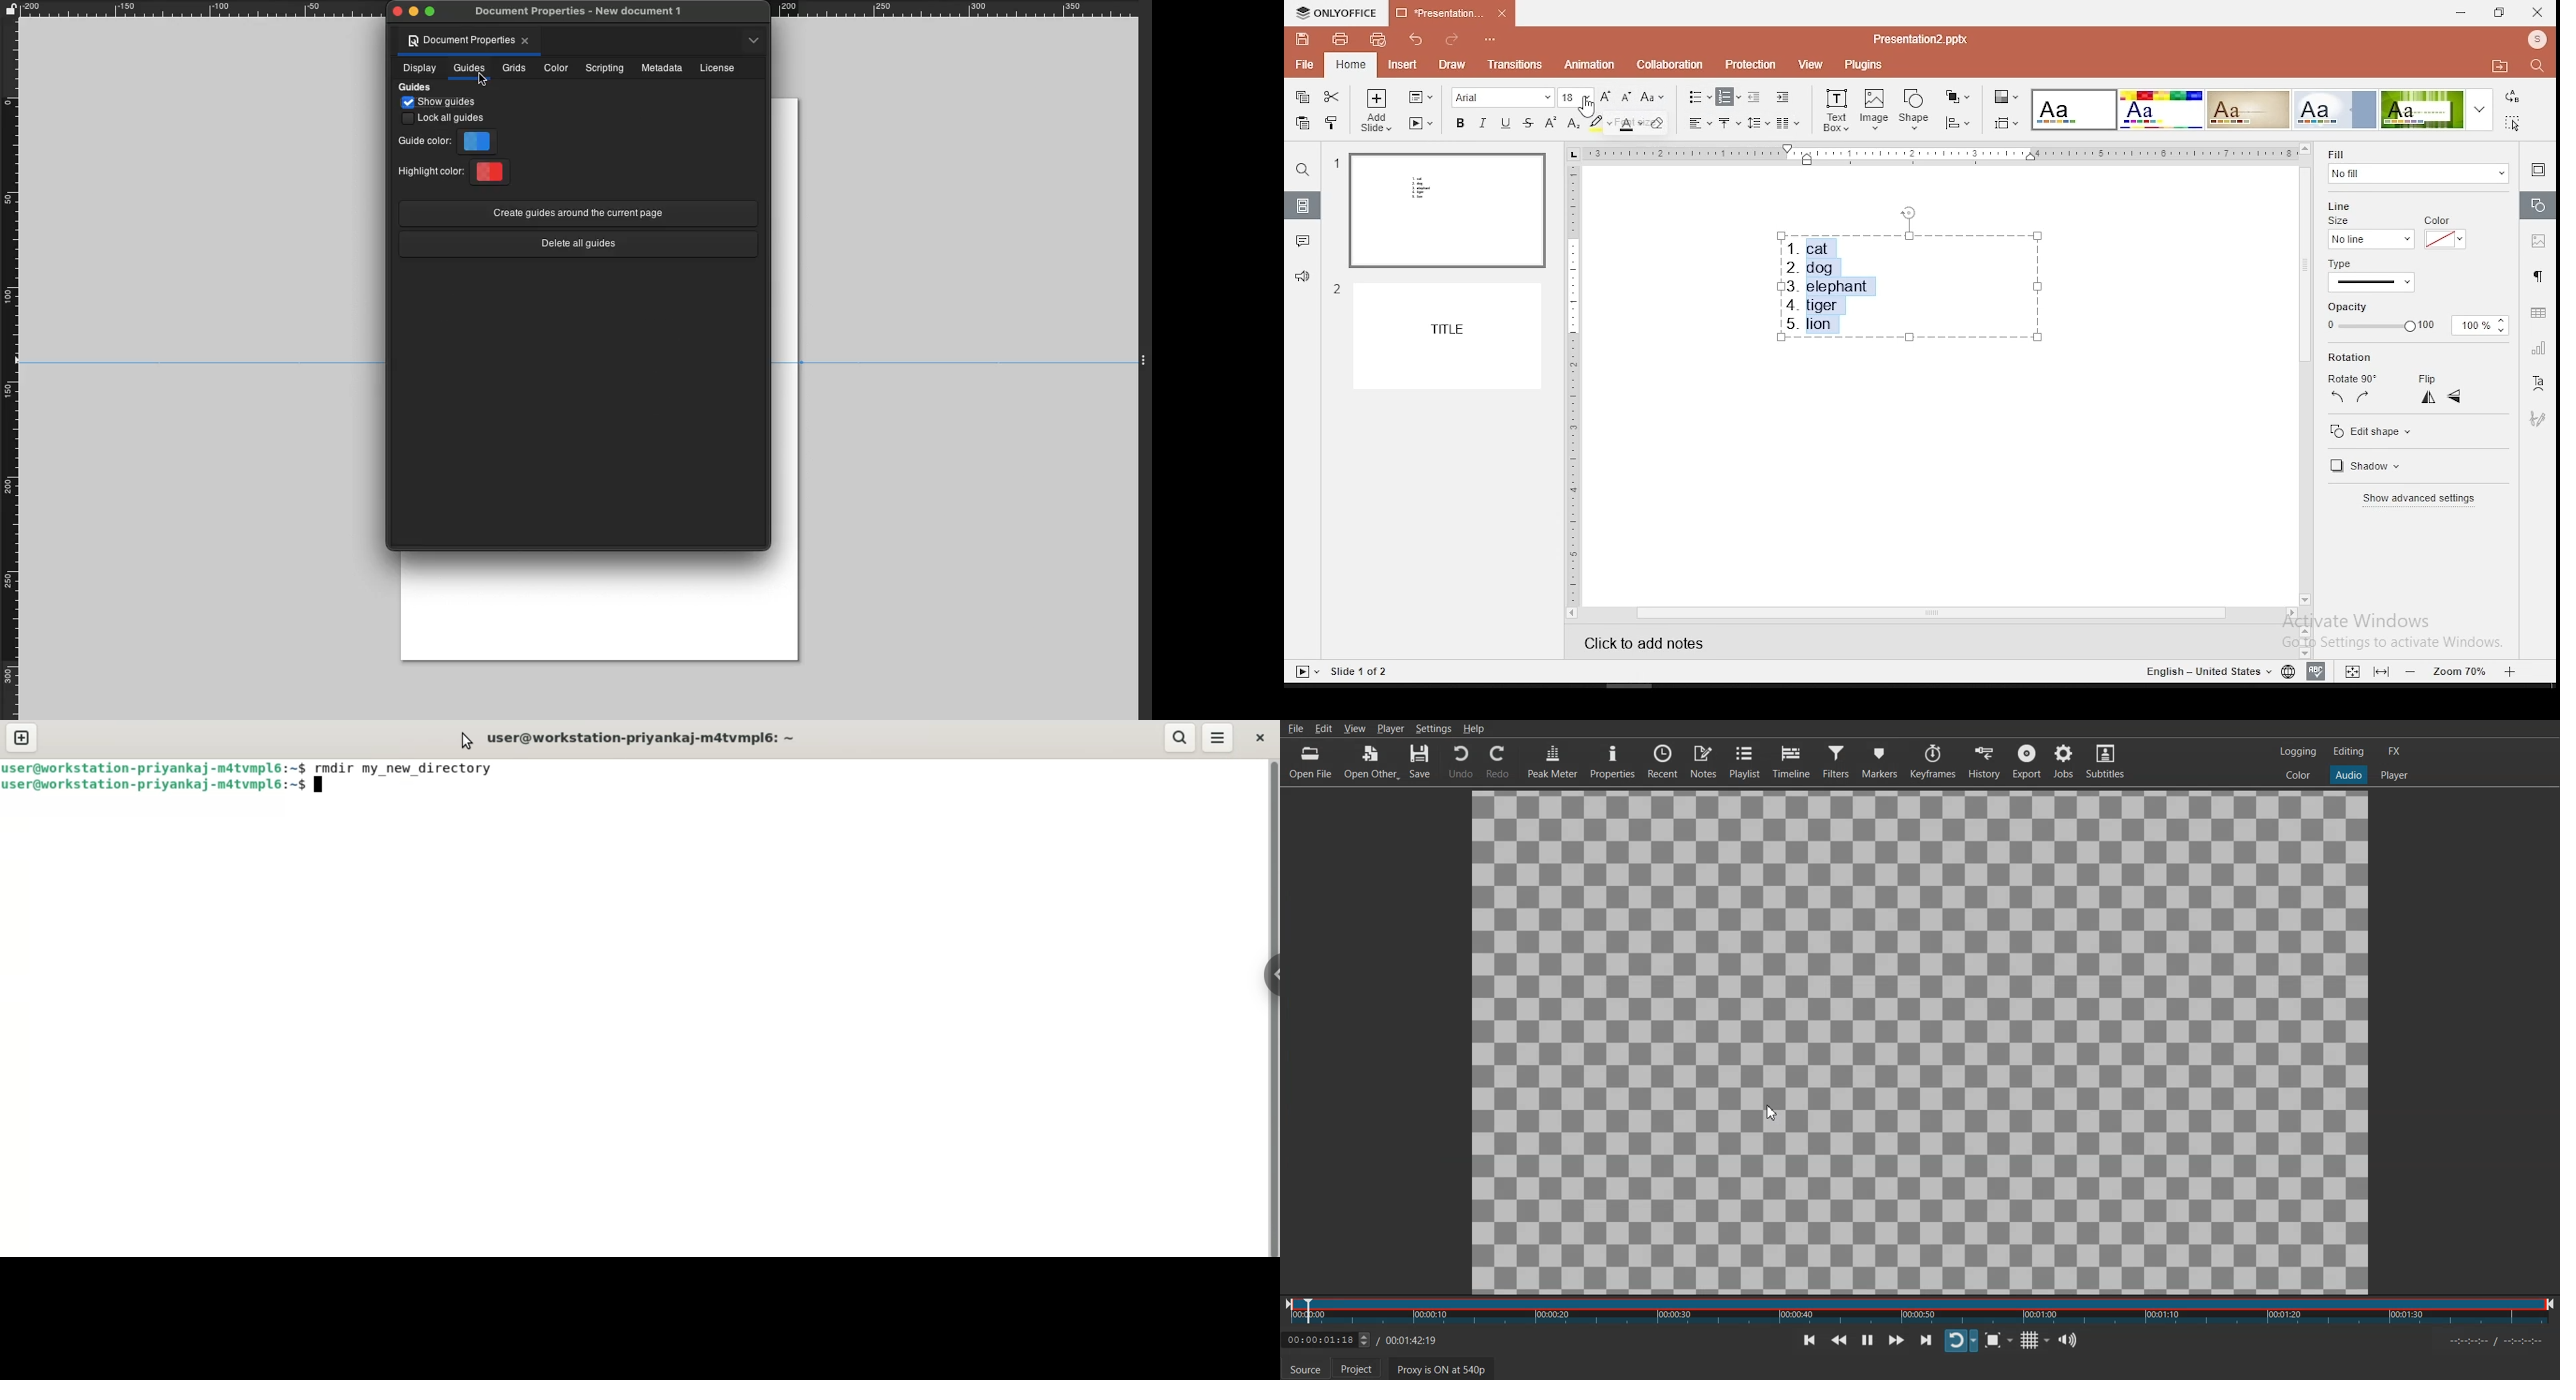 The image size is (2576, 1400). Describe the element at coordinates (1378, 39) in the screenshot. I see `quick print` at that location.